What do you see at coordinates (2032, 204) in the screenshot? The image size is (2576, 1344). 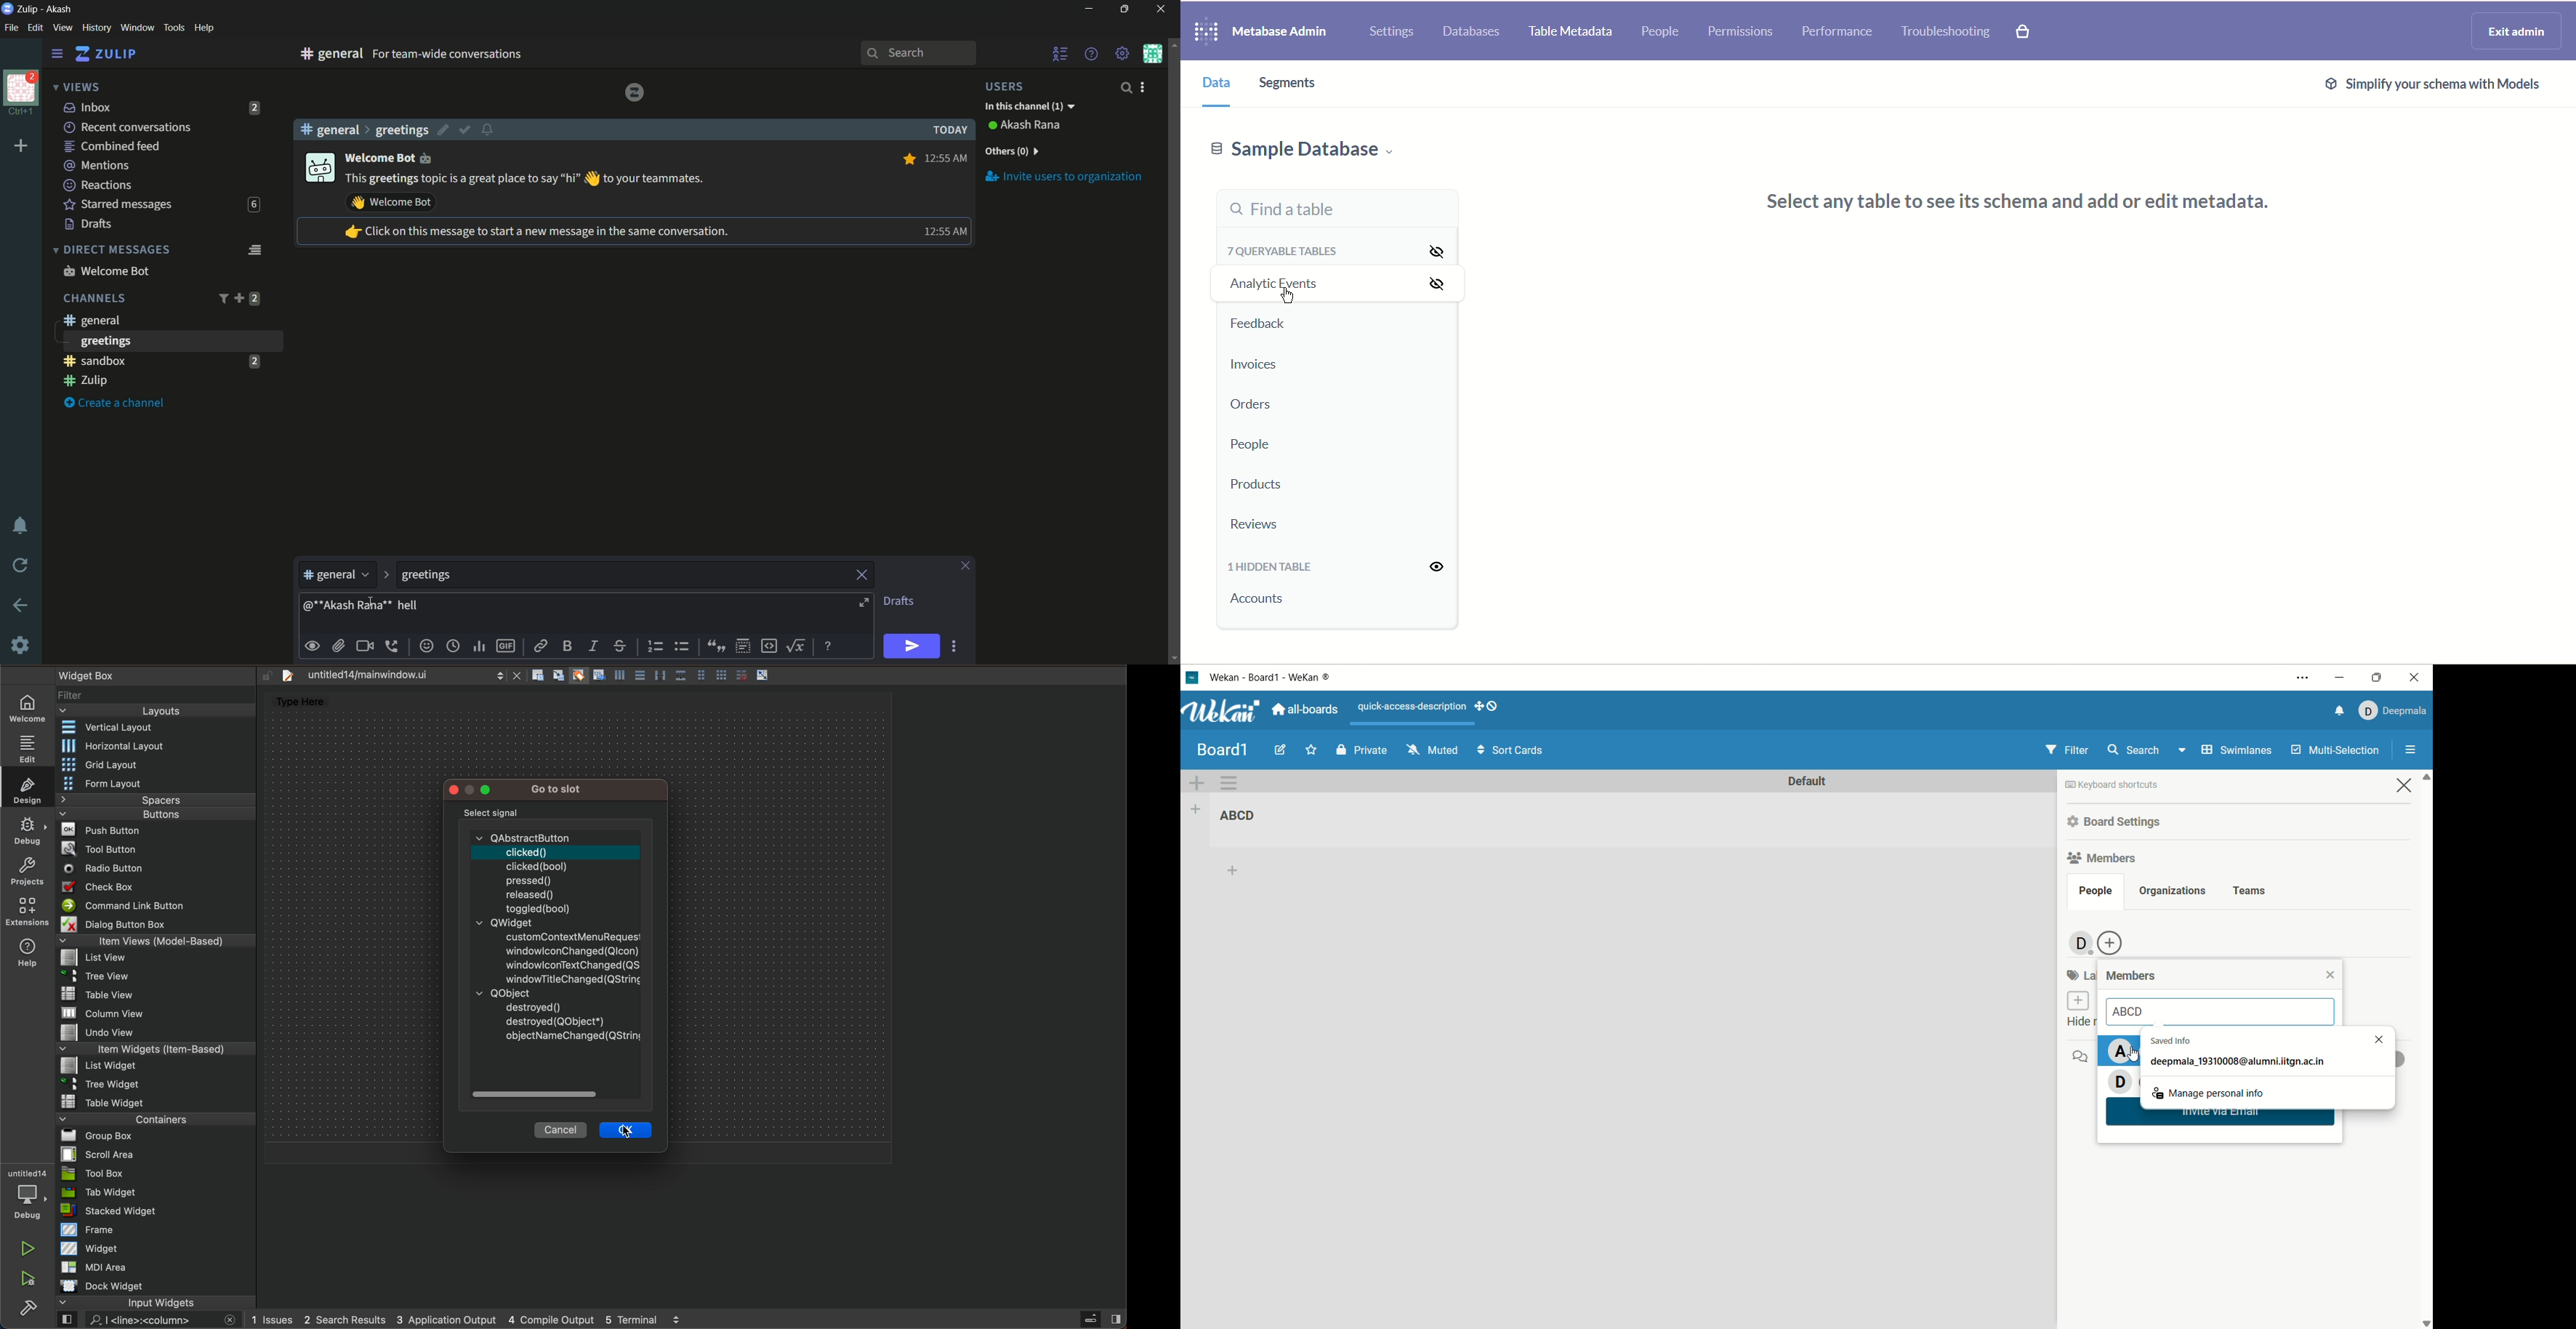 I see `select any table to see its schema and add or edit metadata` at bounding box center [2032, 204].